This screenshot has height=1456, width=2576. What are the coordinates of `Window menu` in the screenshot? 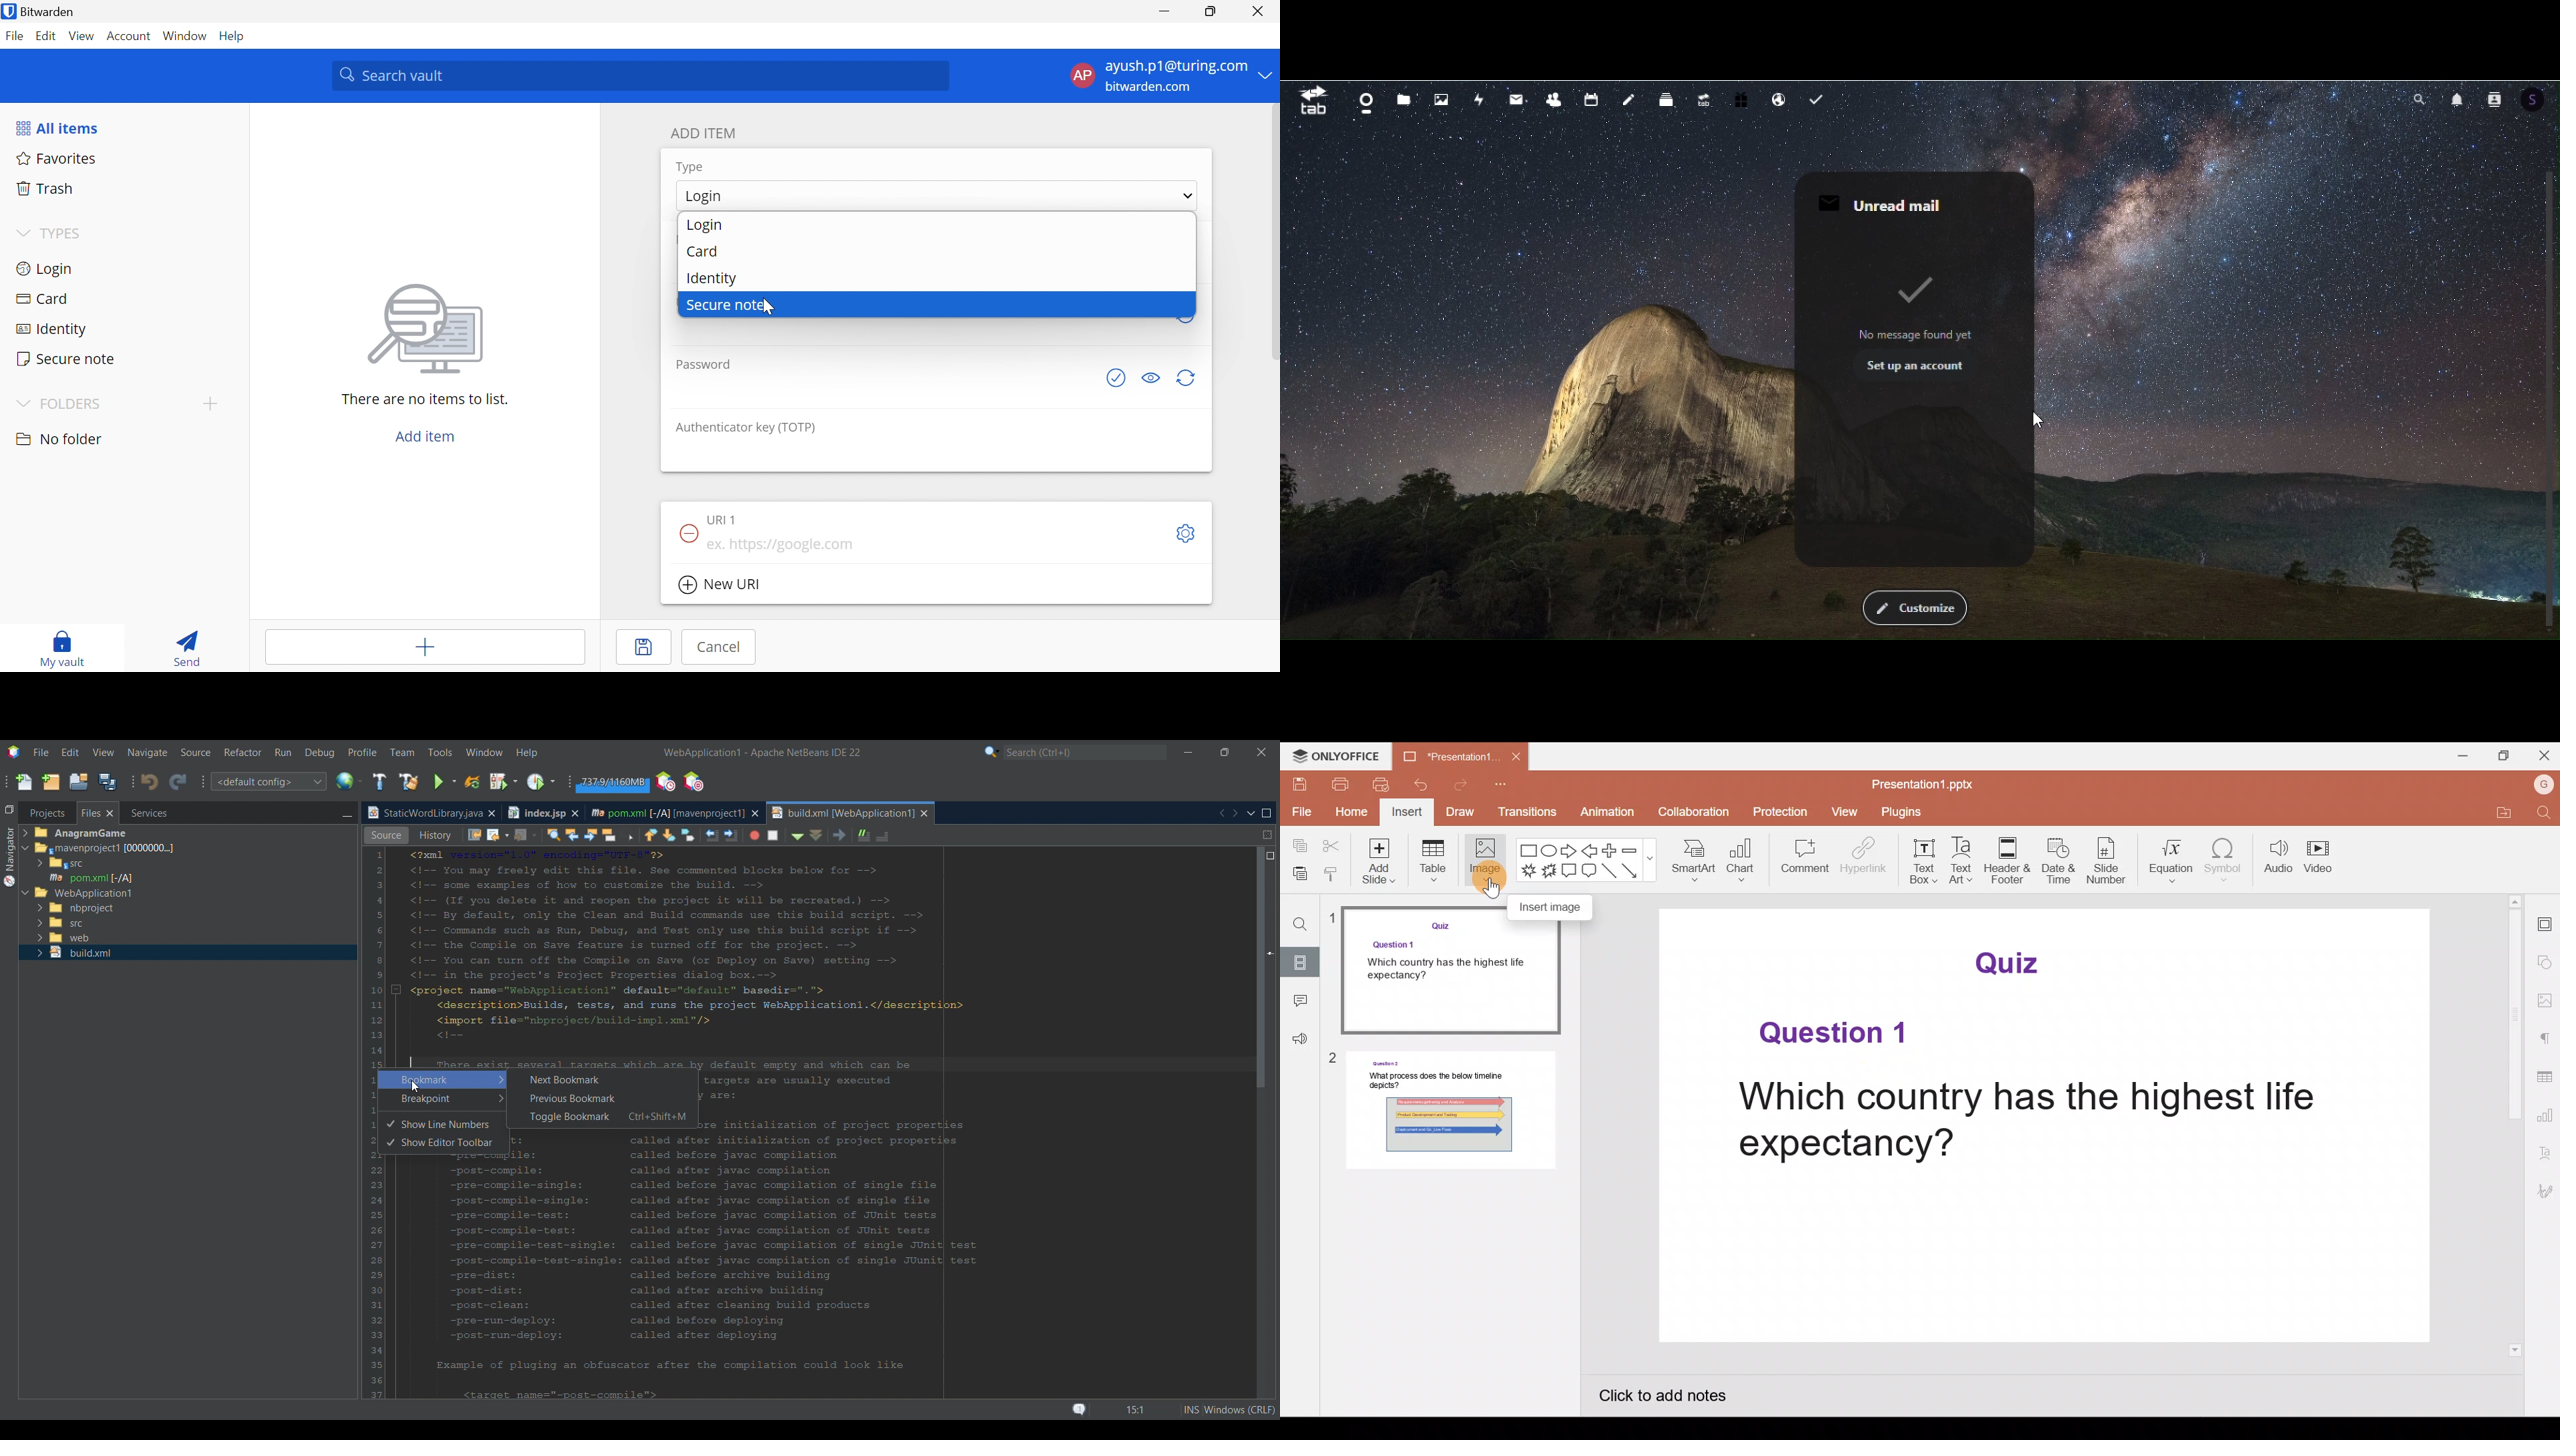 It's located at (485, 752).